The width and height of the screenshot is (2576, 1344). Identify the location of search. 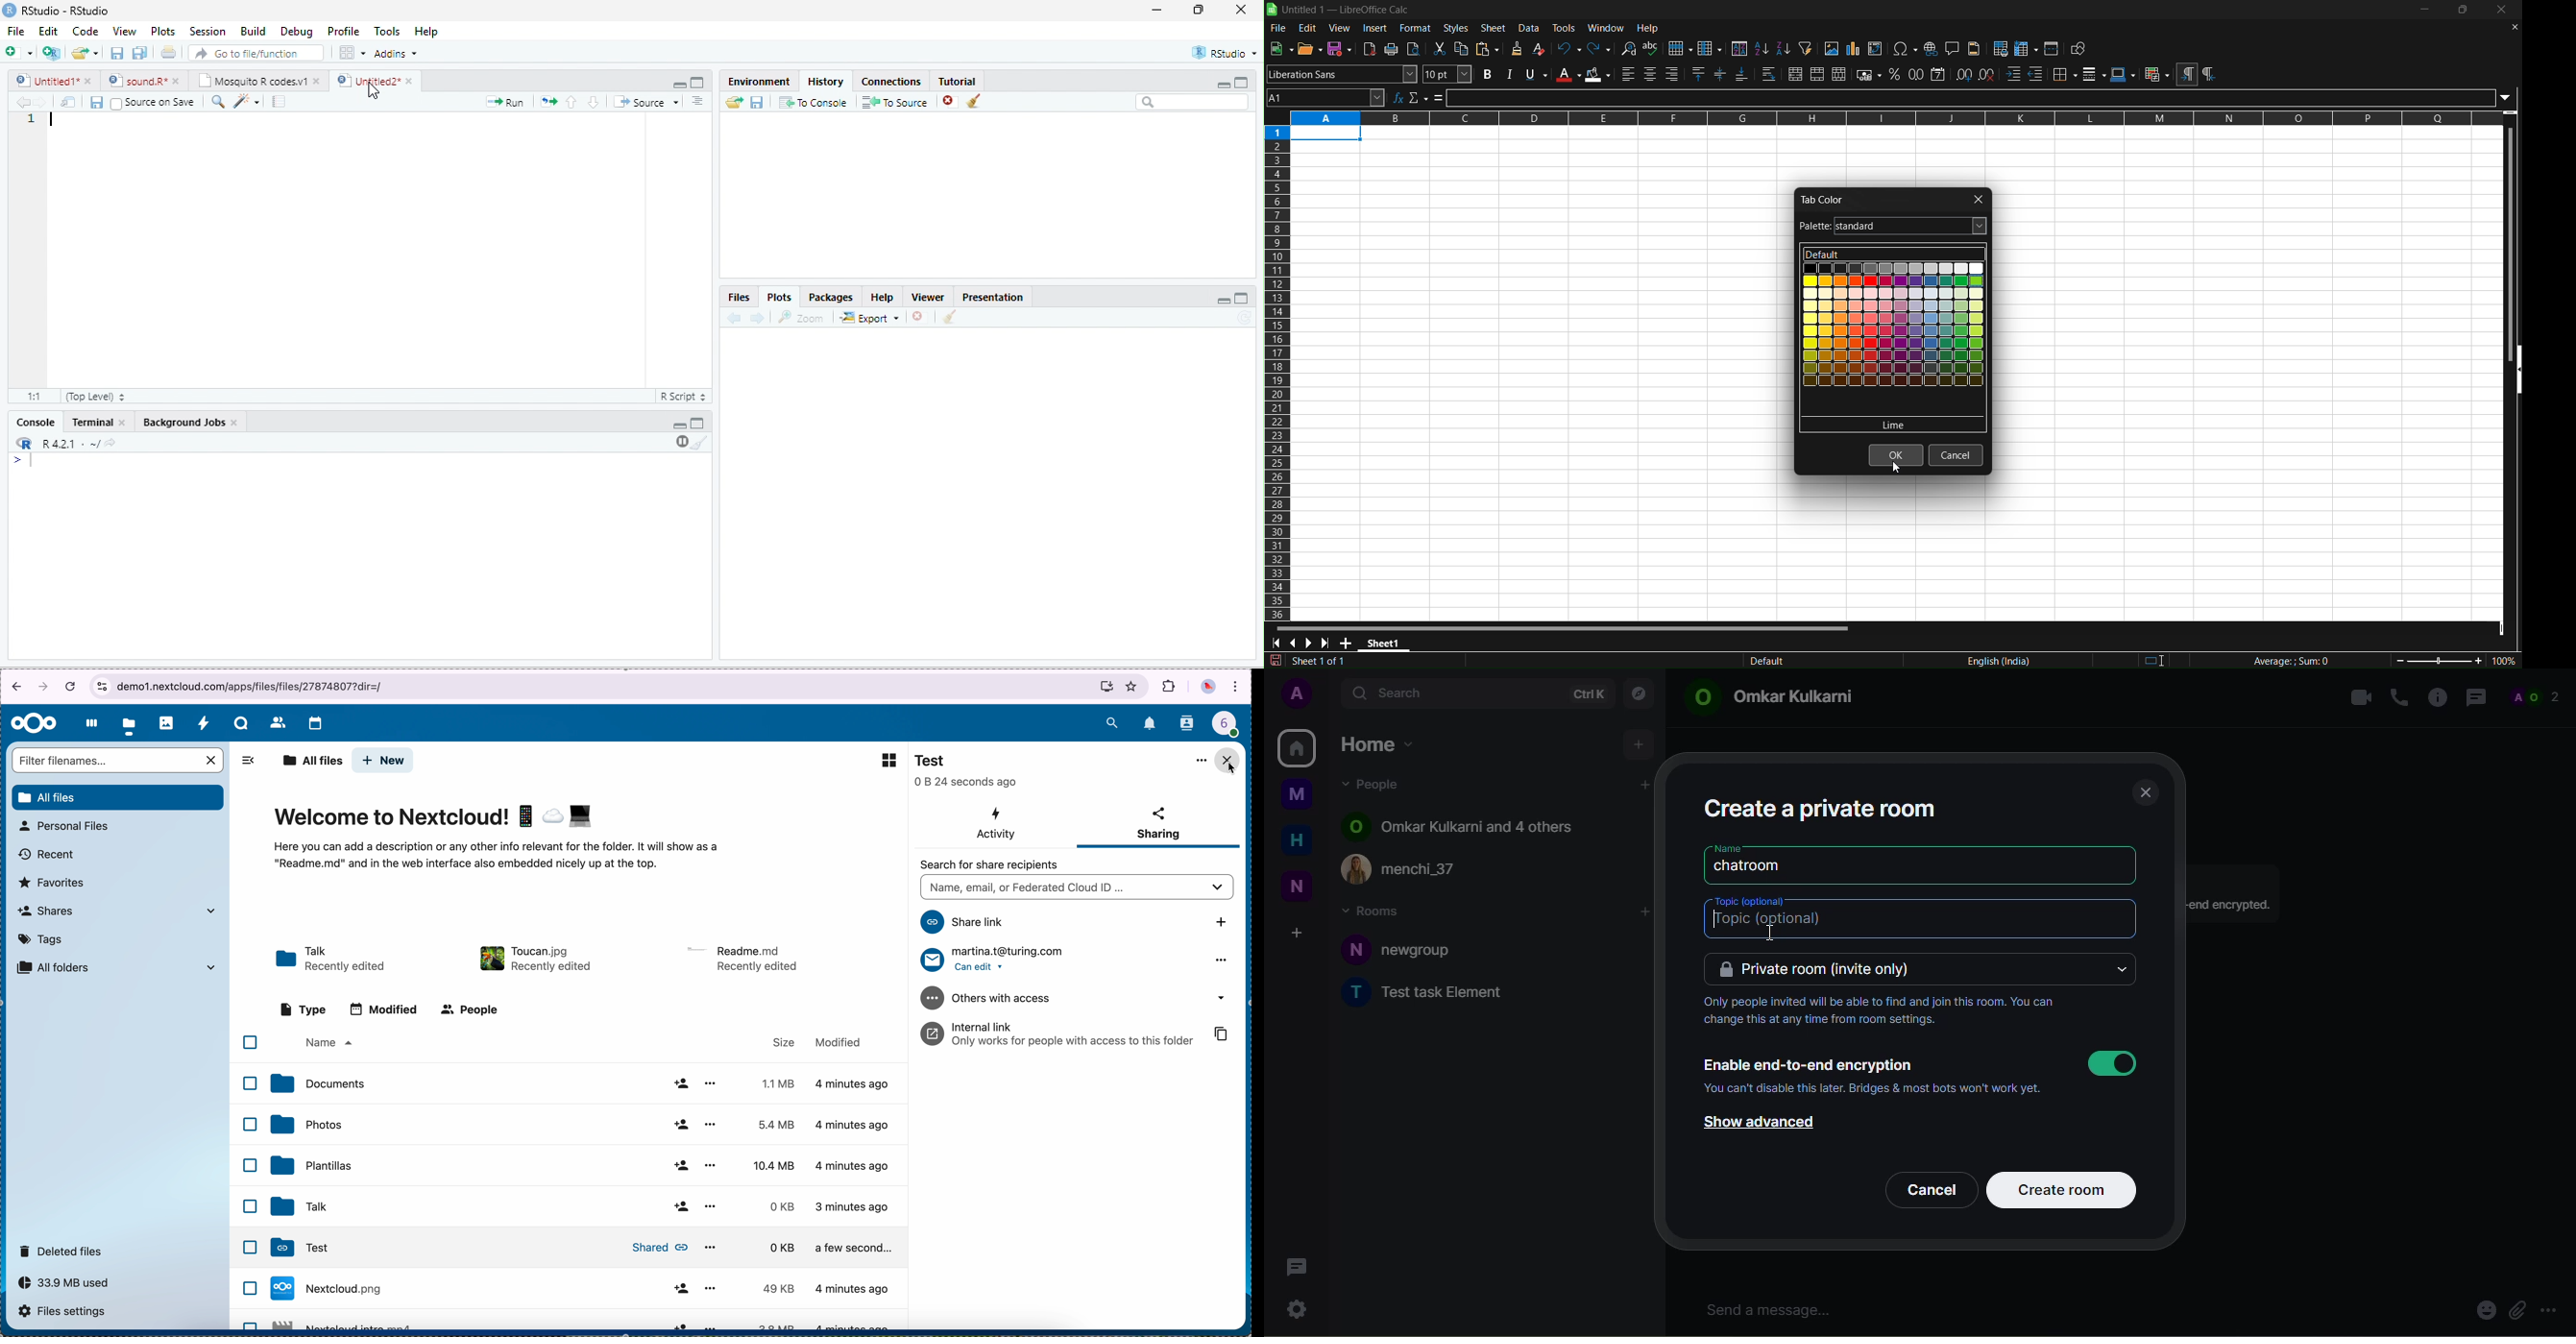
(993, 865).